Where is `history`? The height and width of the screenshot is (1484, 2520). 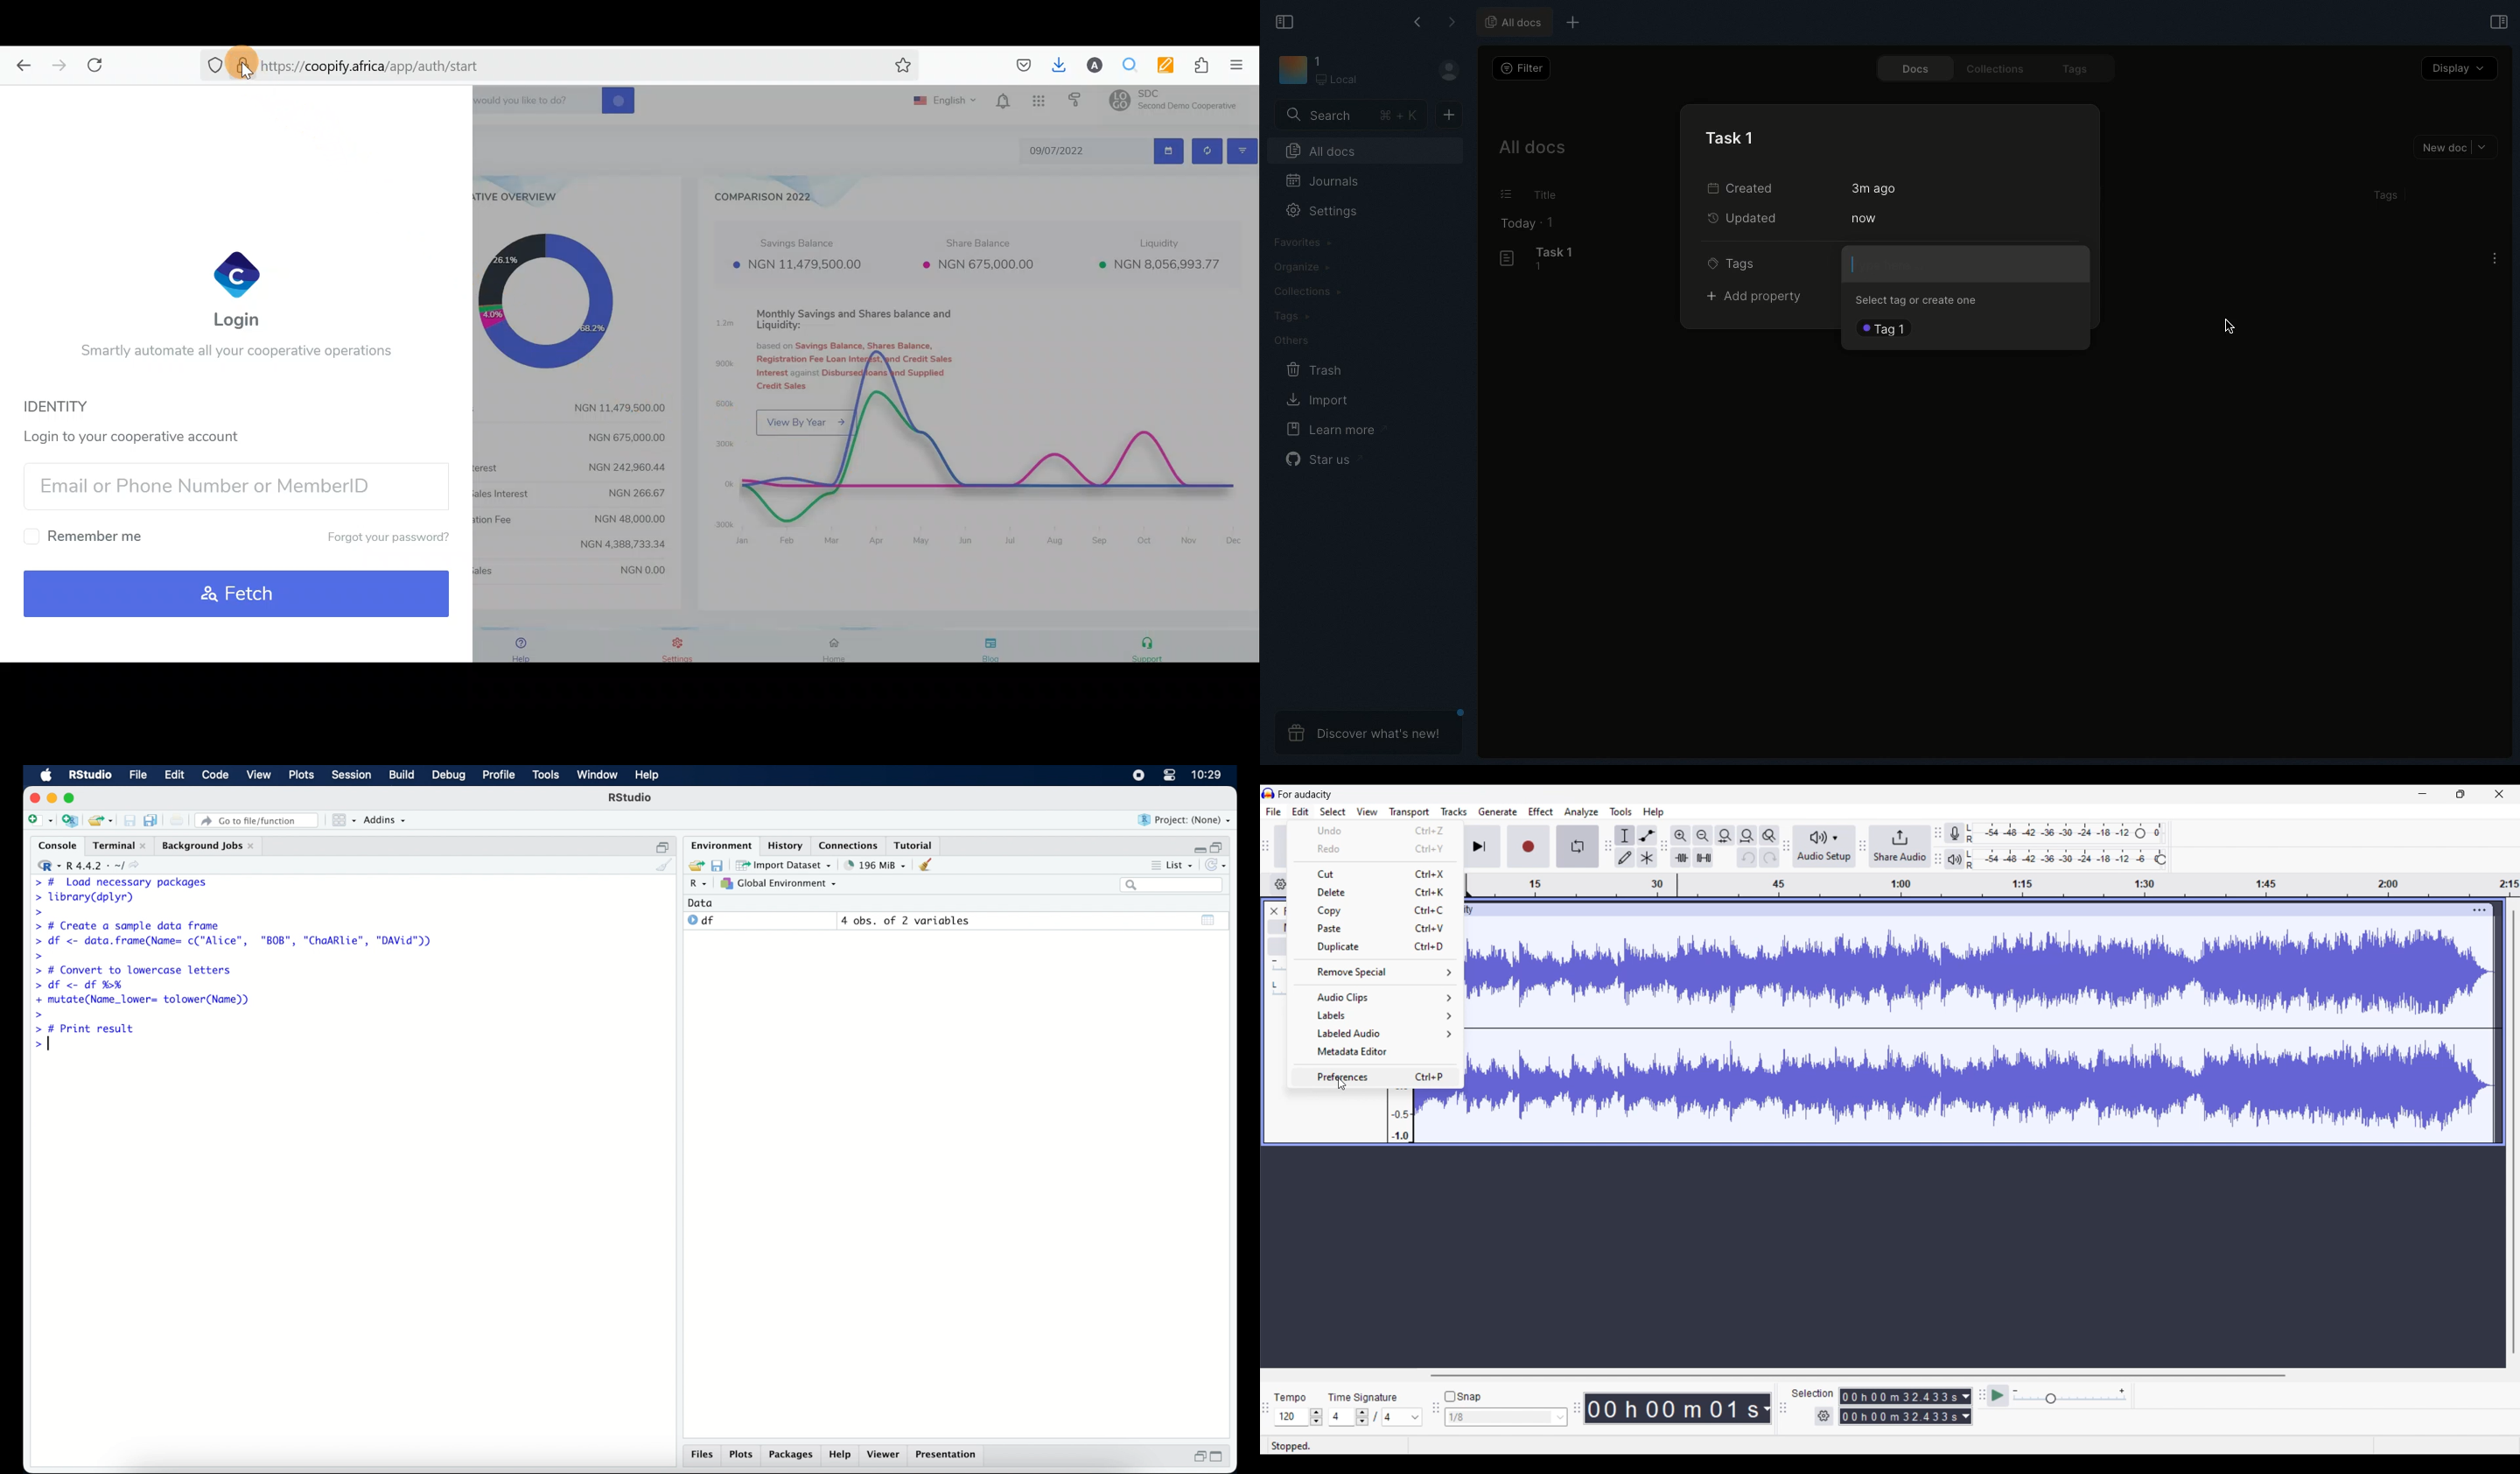 history is located at coordinates (784, 844).